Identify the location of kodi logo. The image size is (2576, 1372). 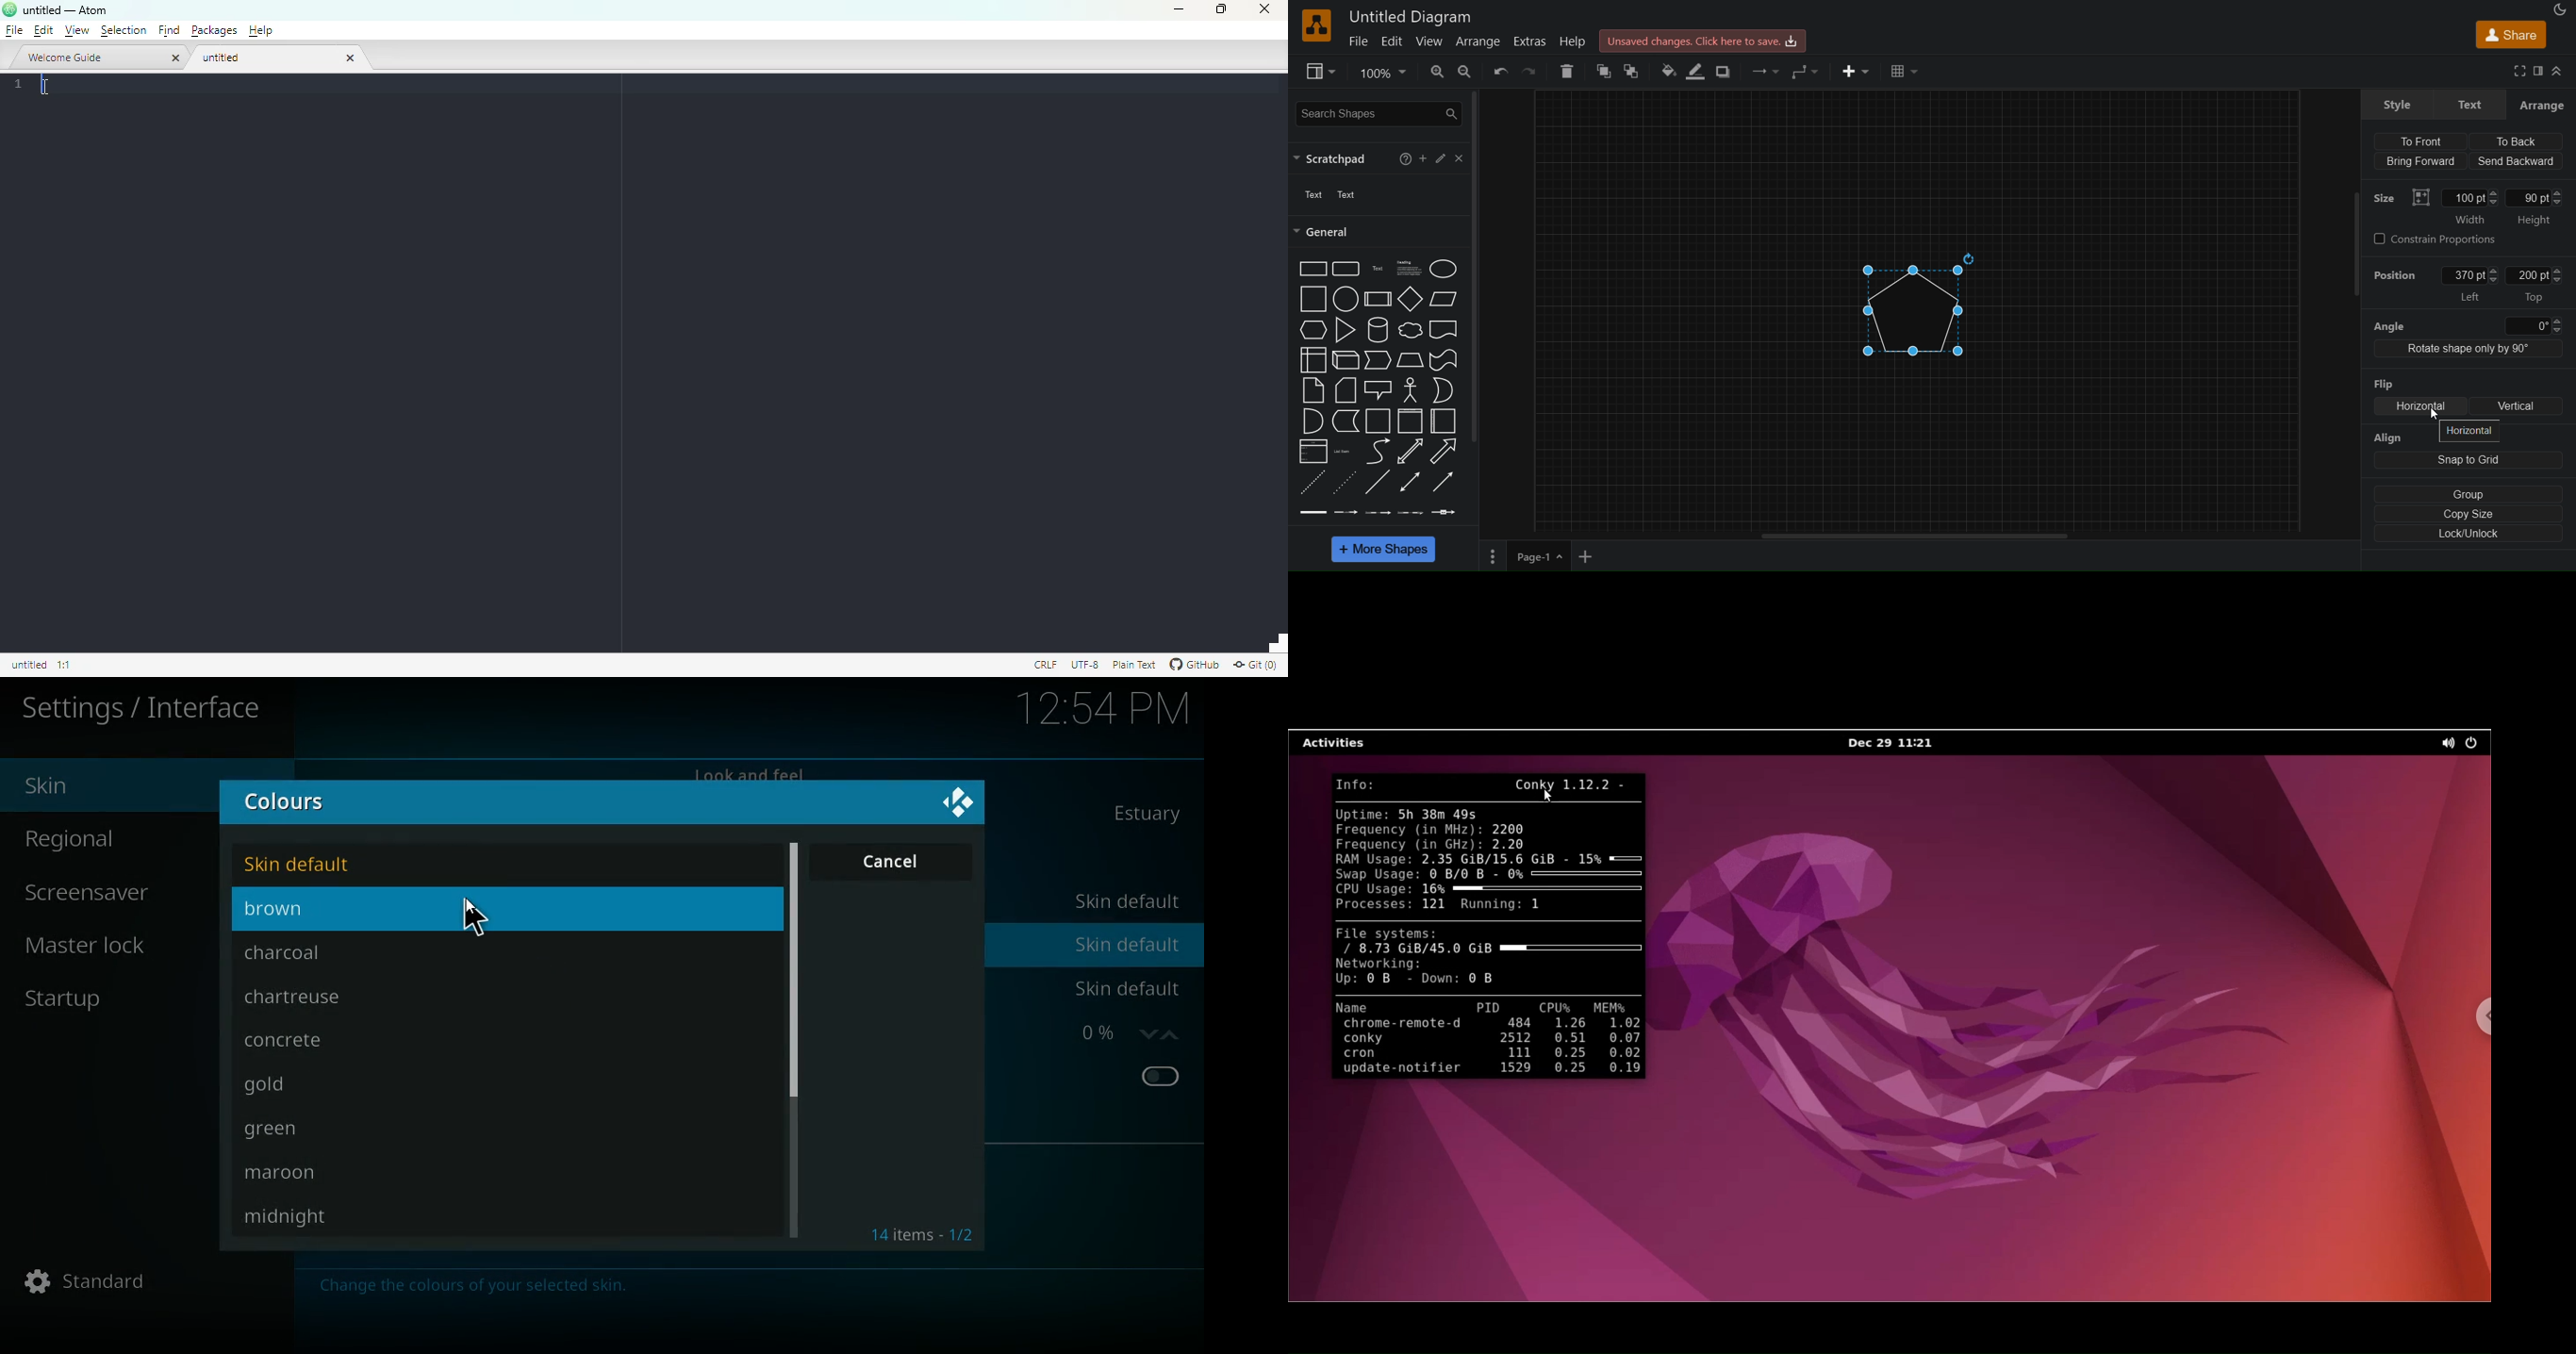
(956, 803).